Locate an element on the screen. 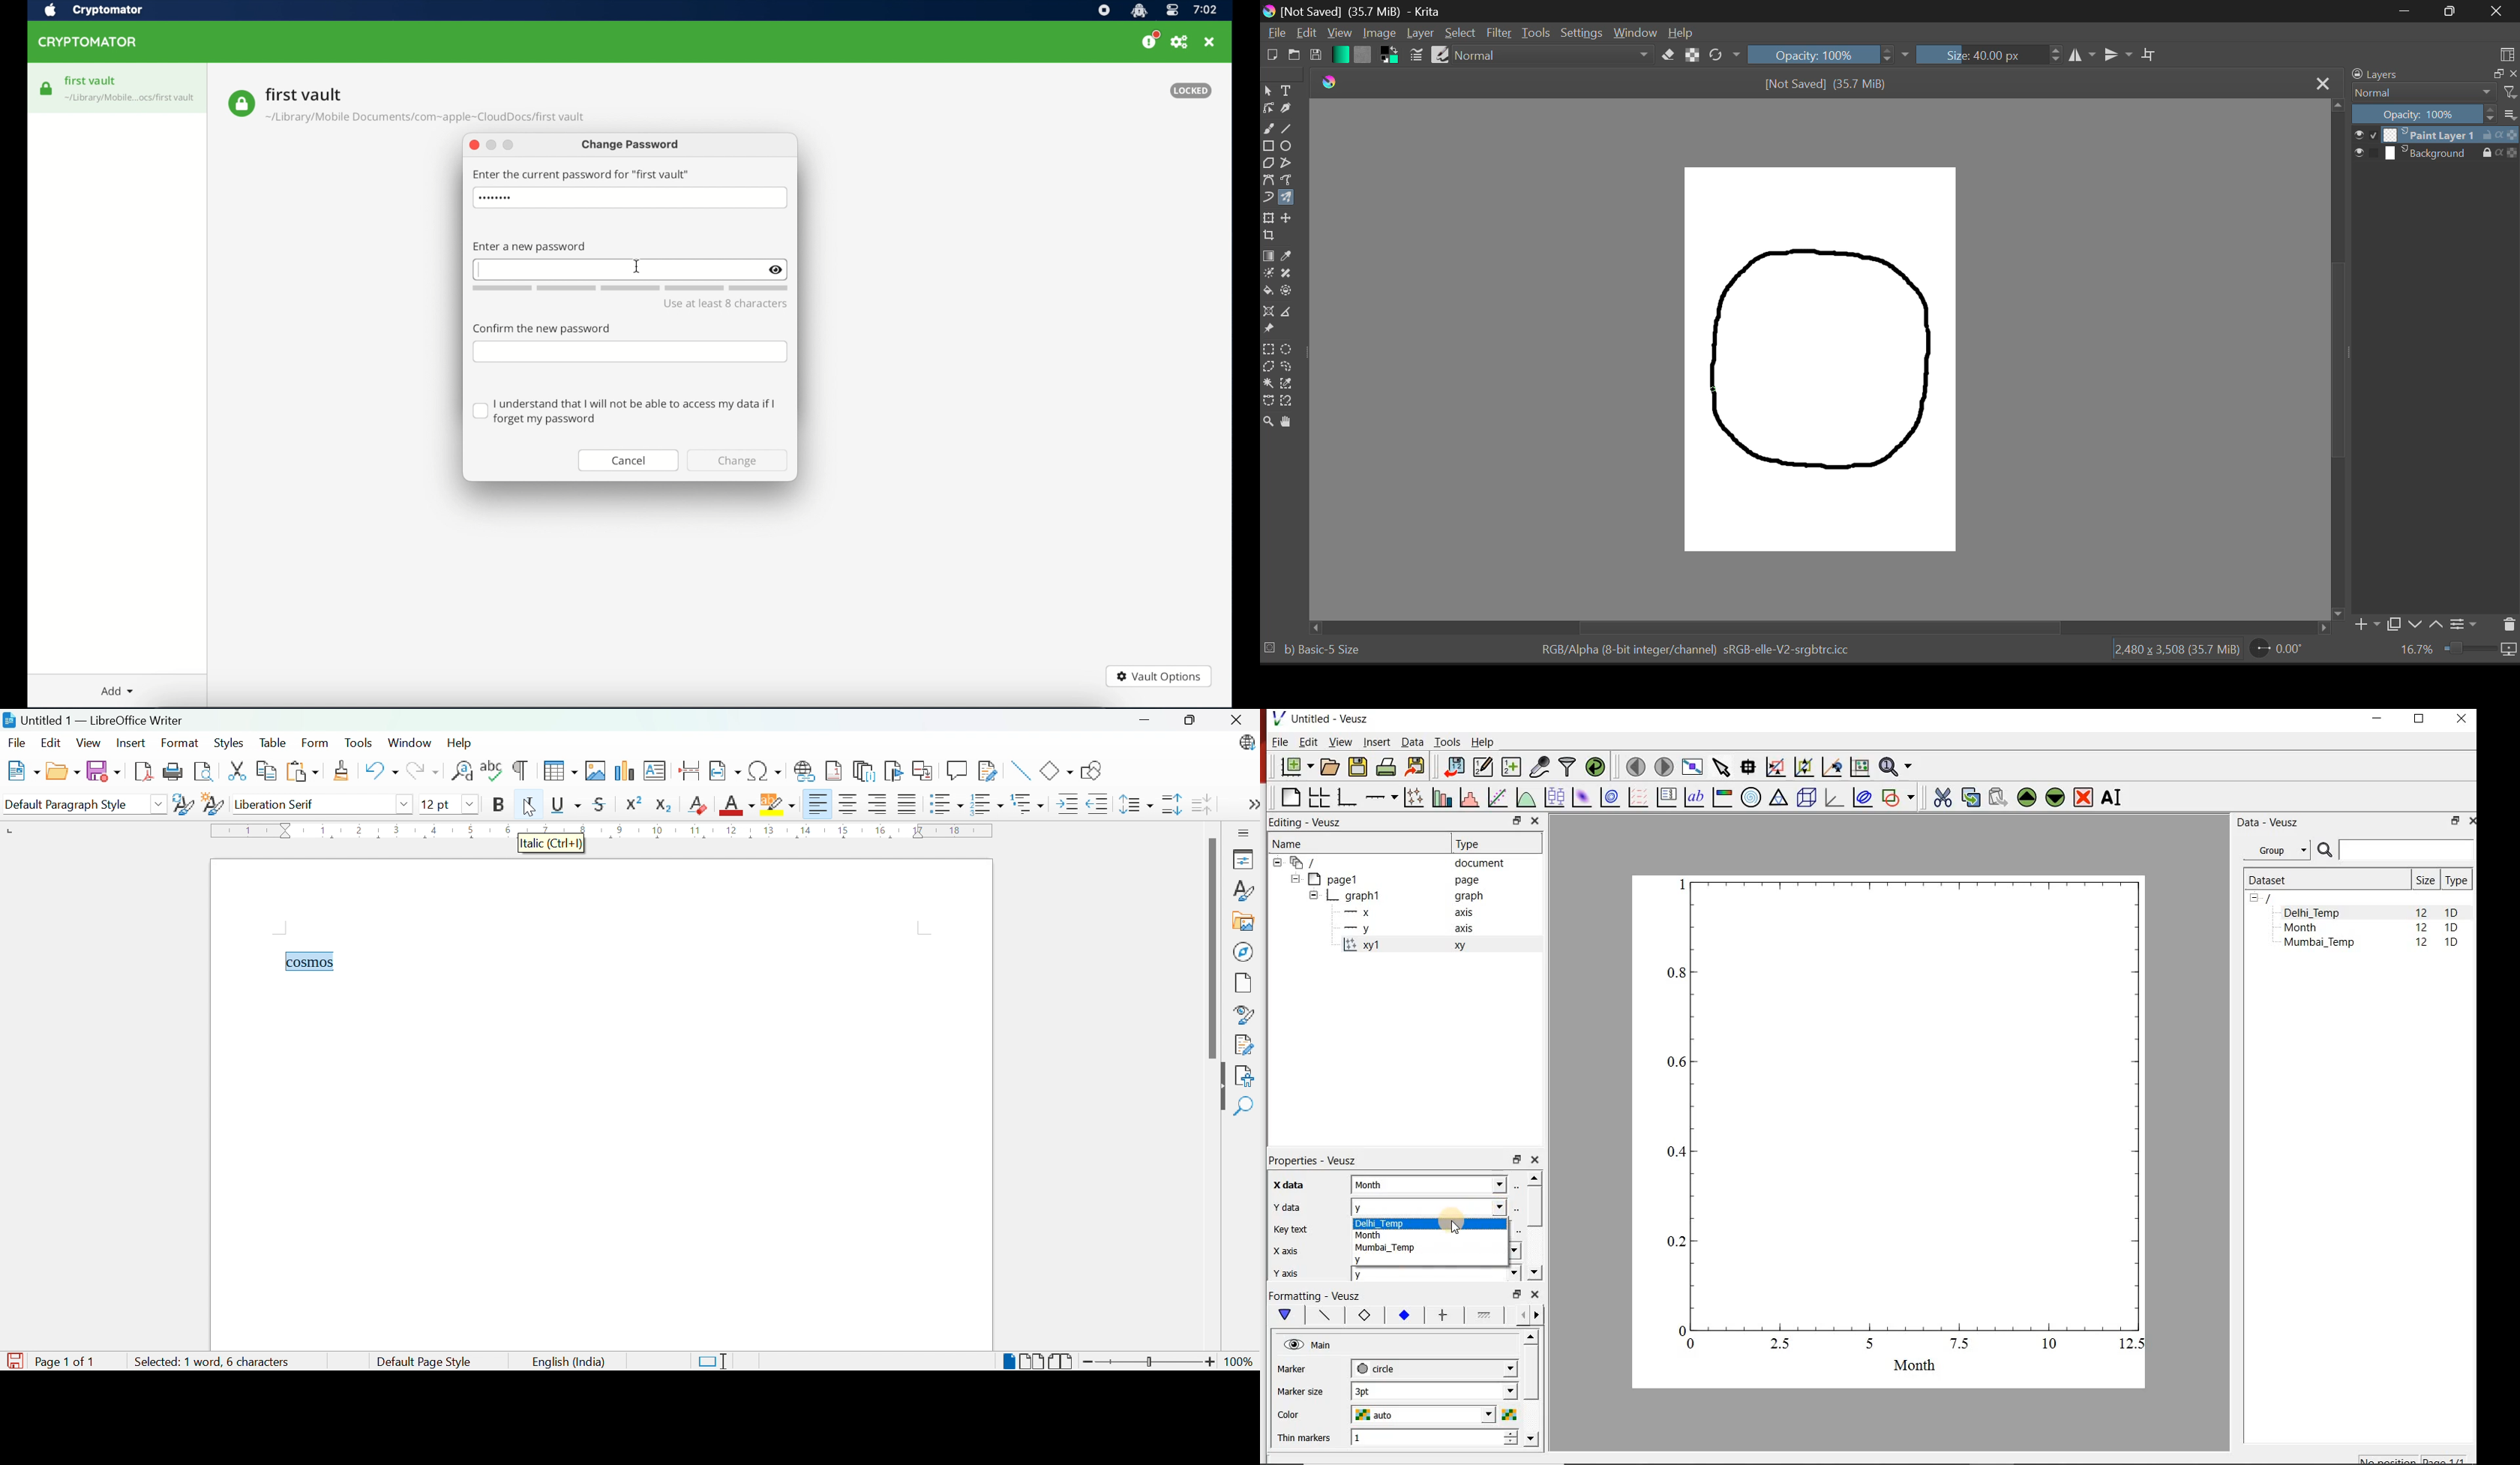 The width and height of the screenshot is (2520, 1484). Minimize is located at coordinates (1148, 722).